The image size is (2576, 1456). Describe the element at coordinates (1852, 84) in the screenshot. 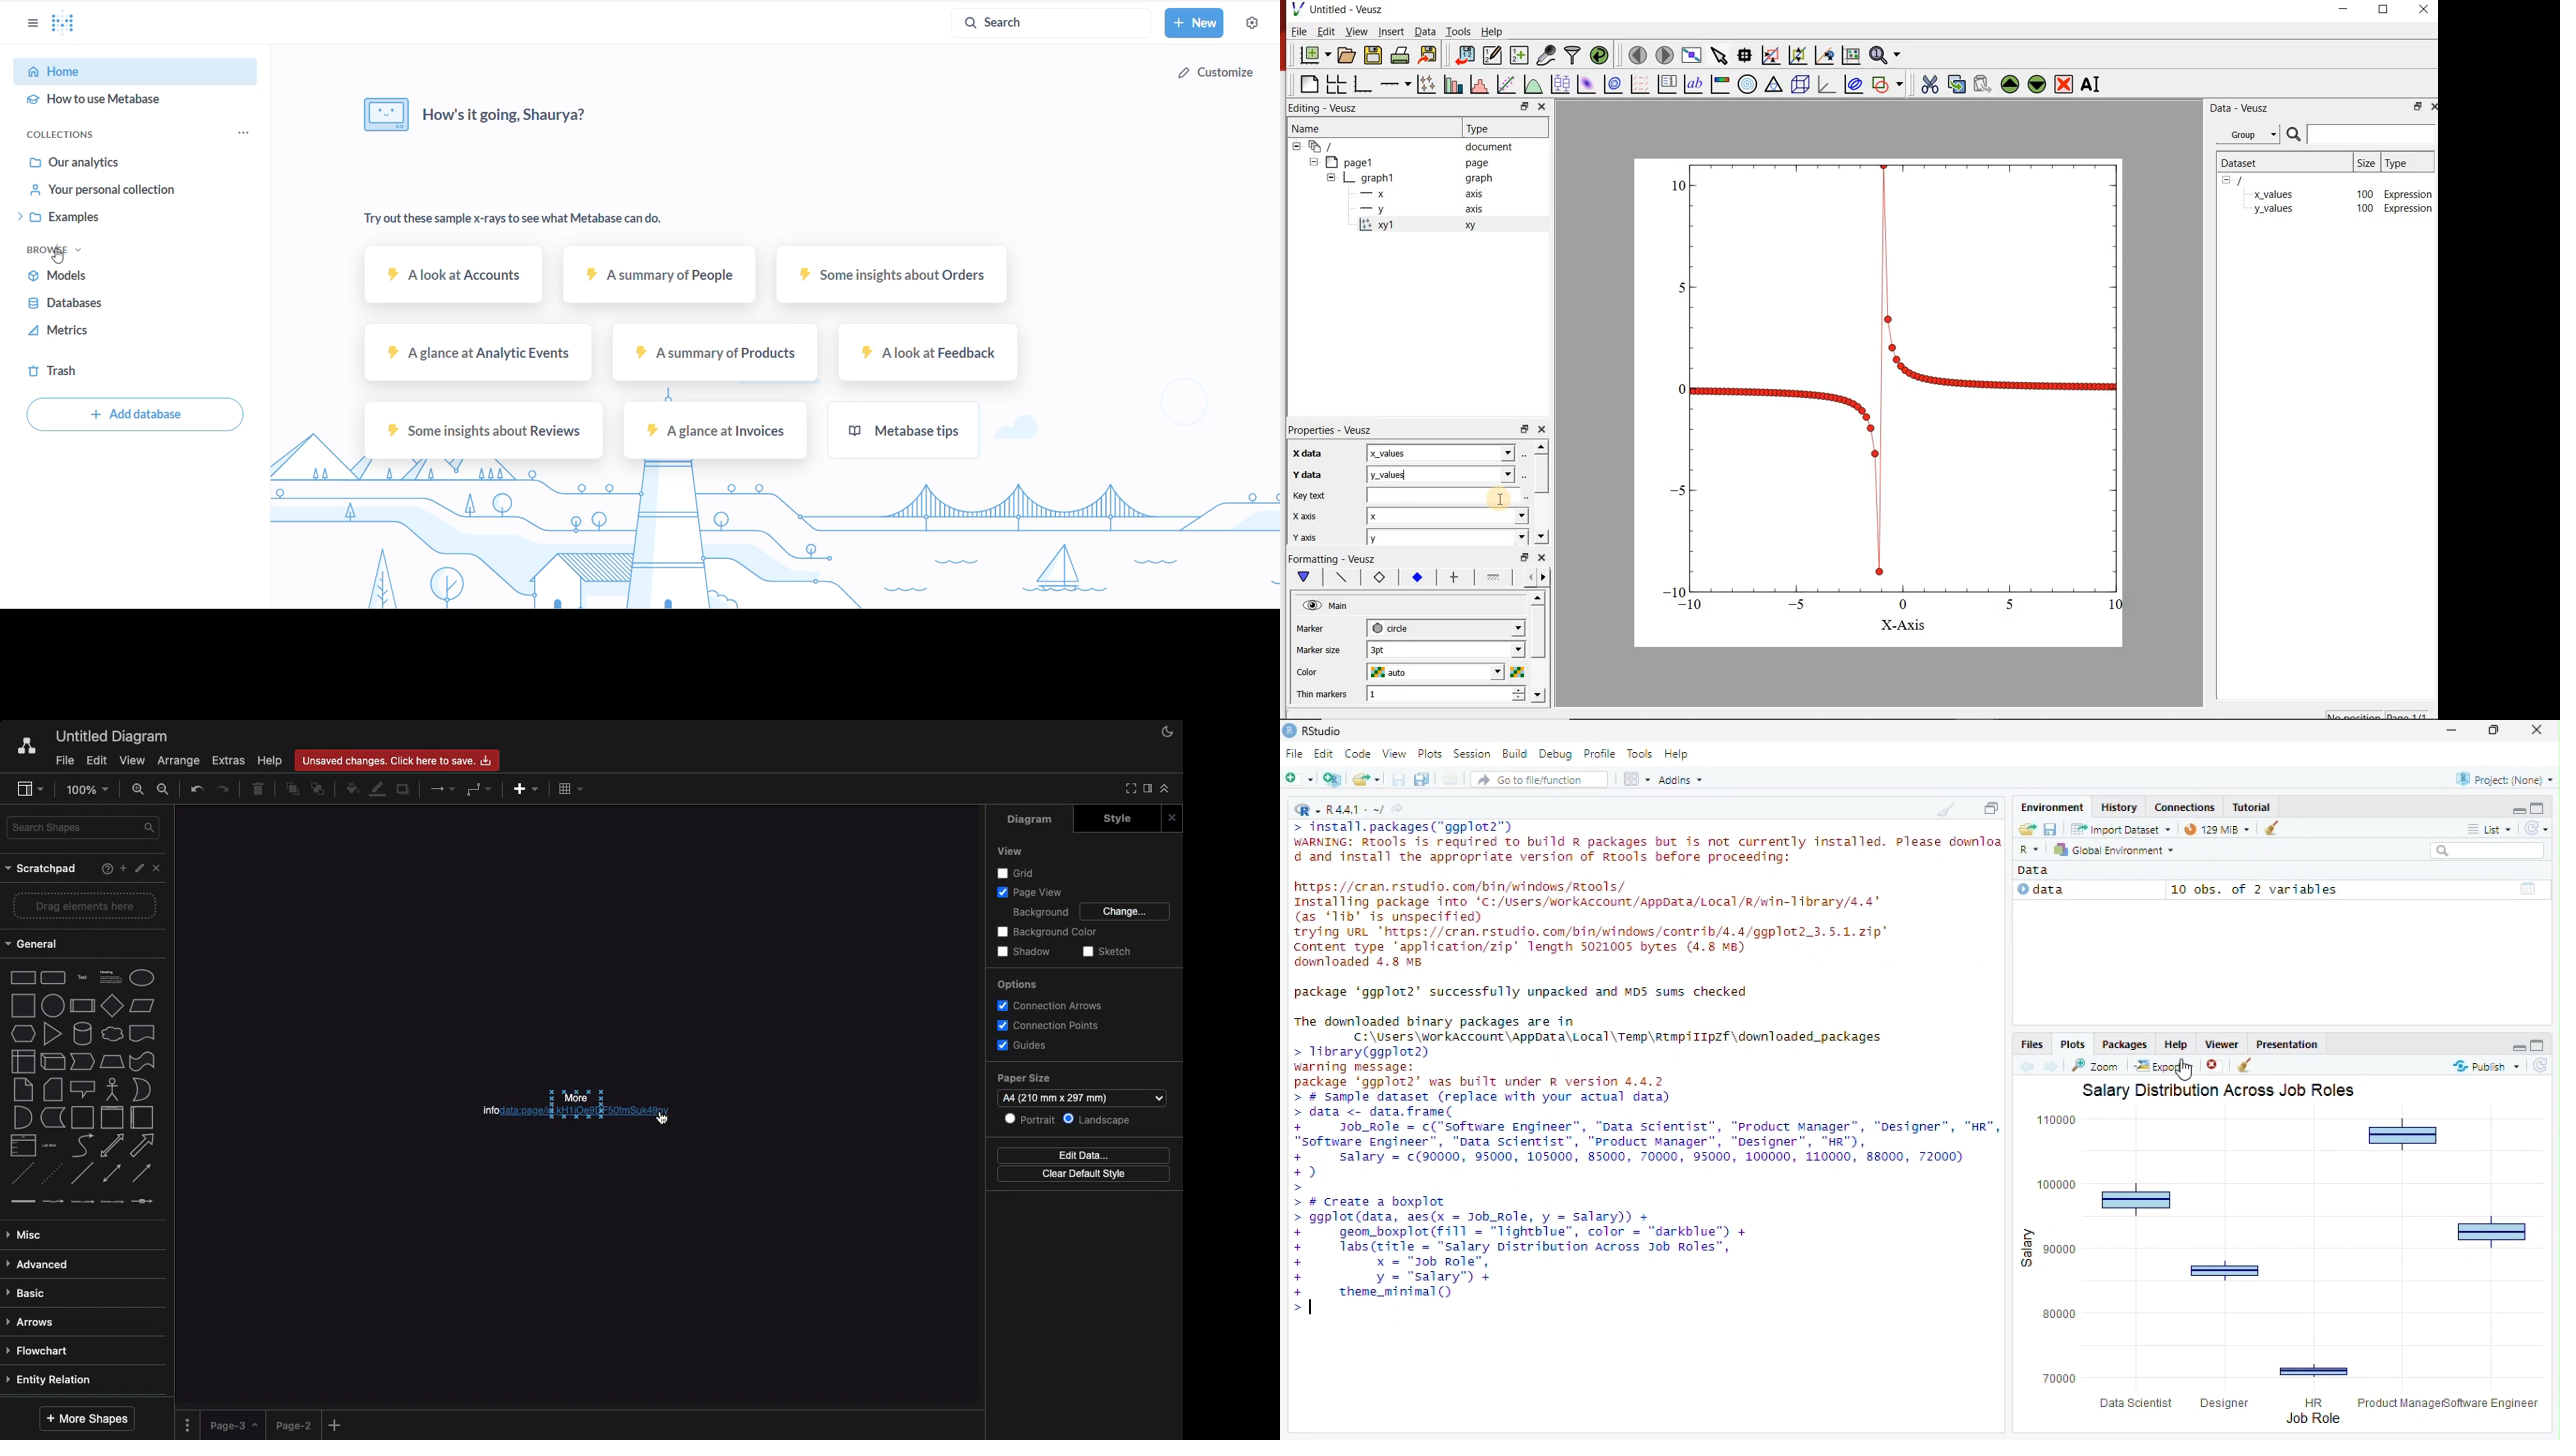

I see `plot covariance ellipse` at that location.